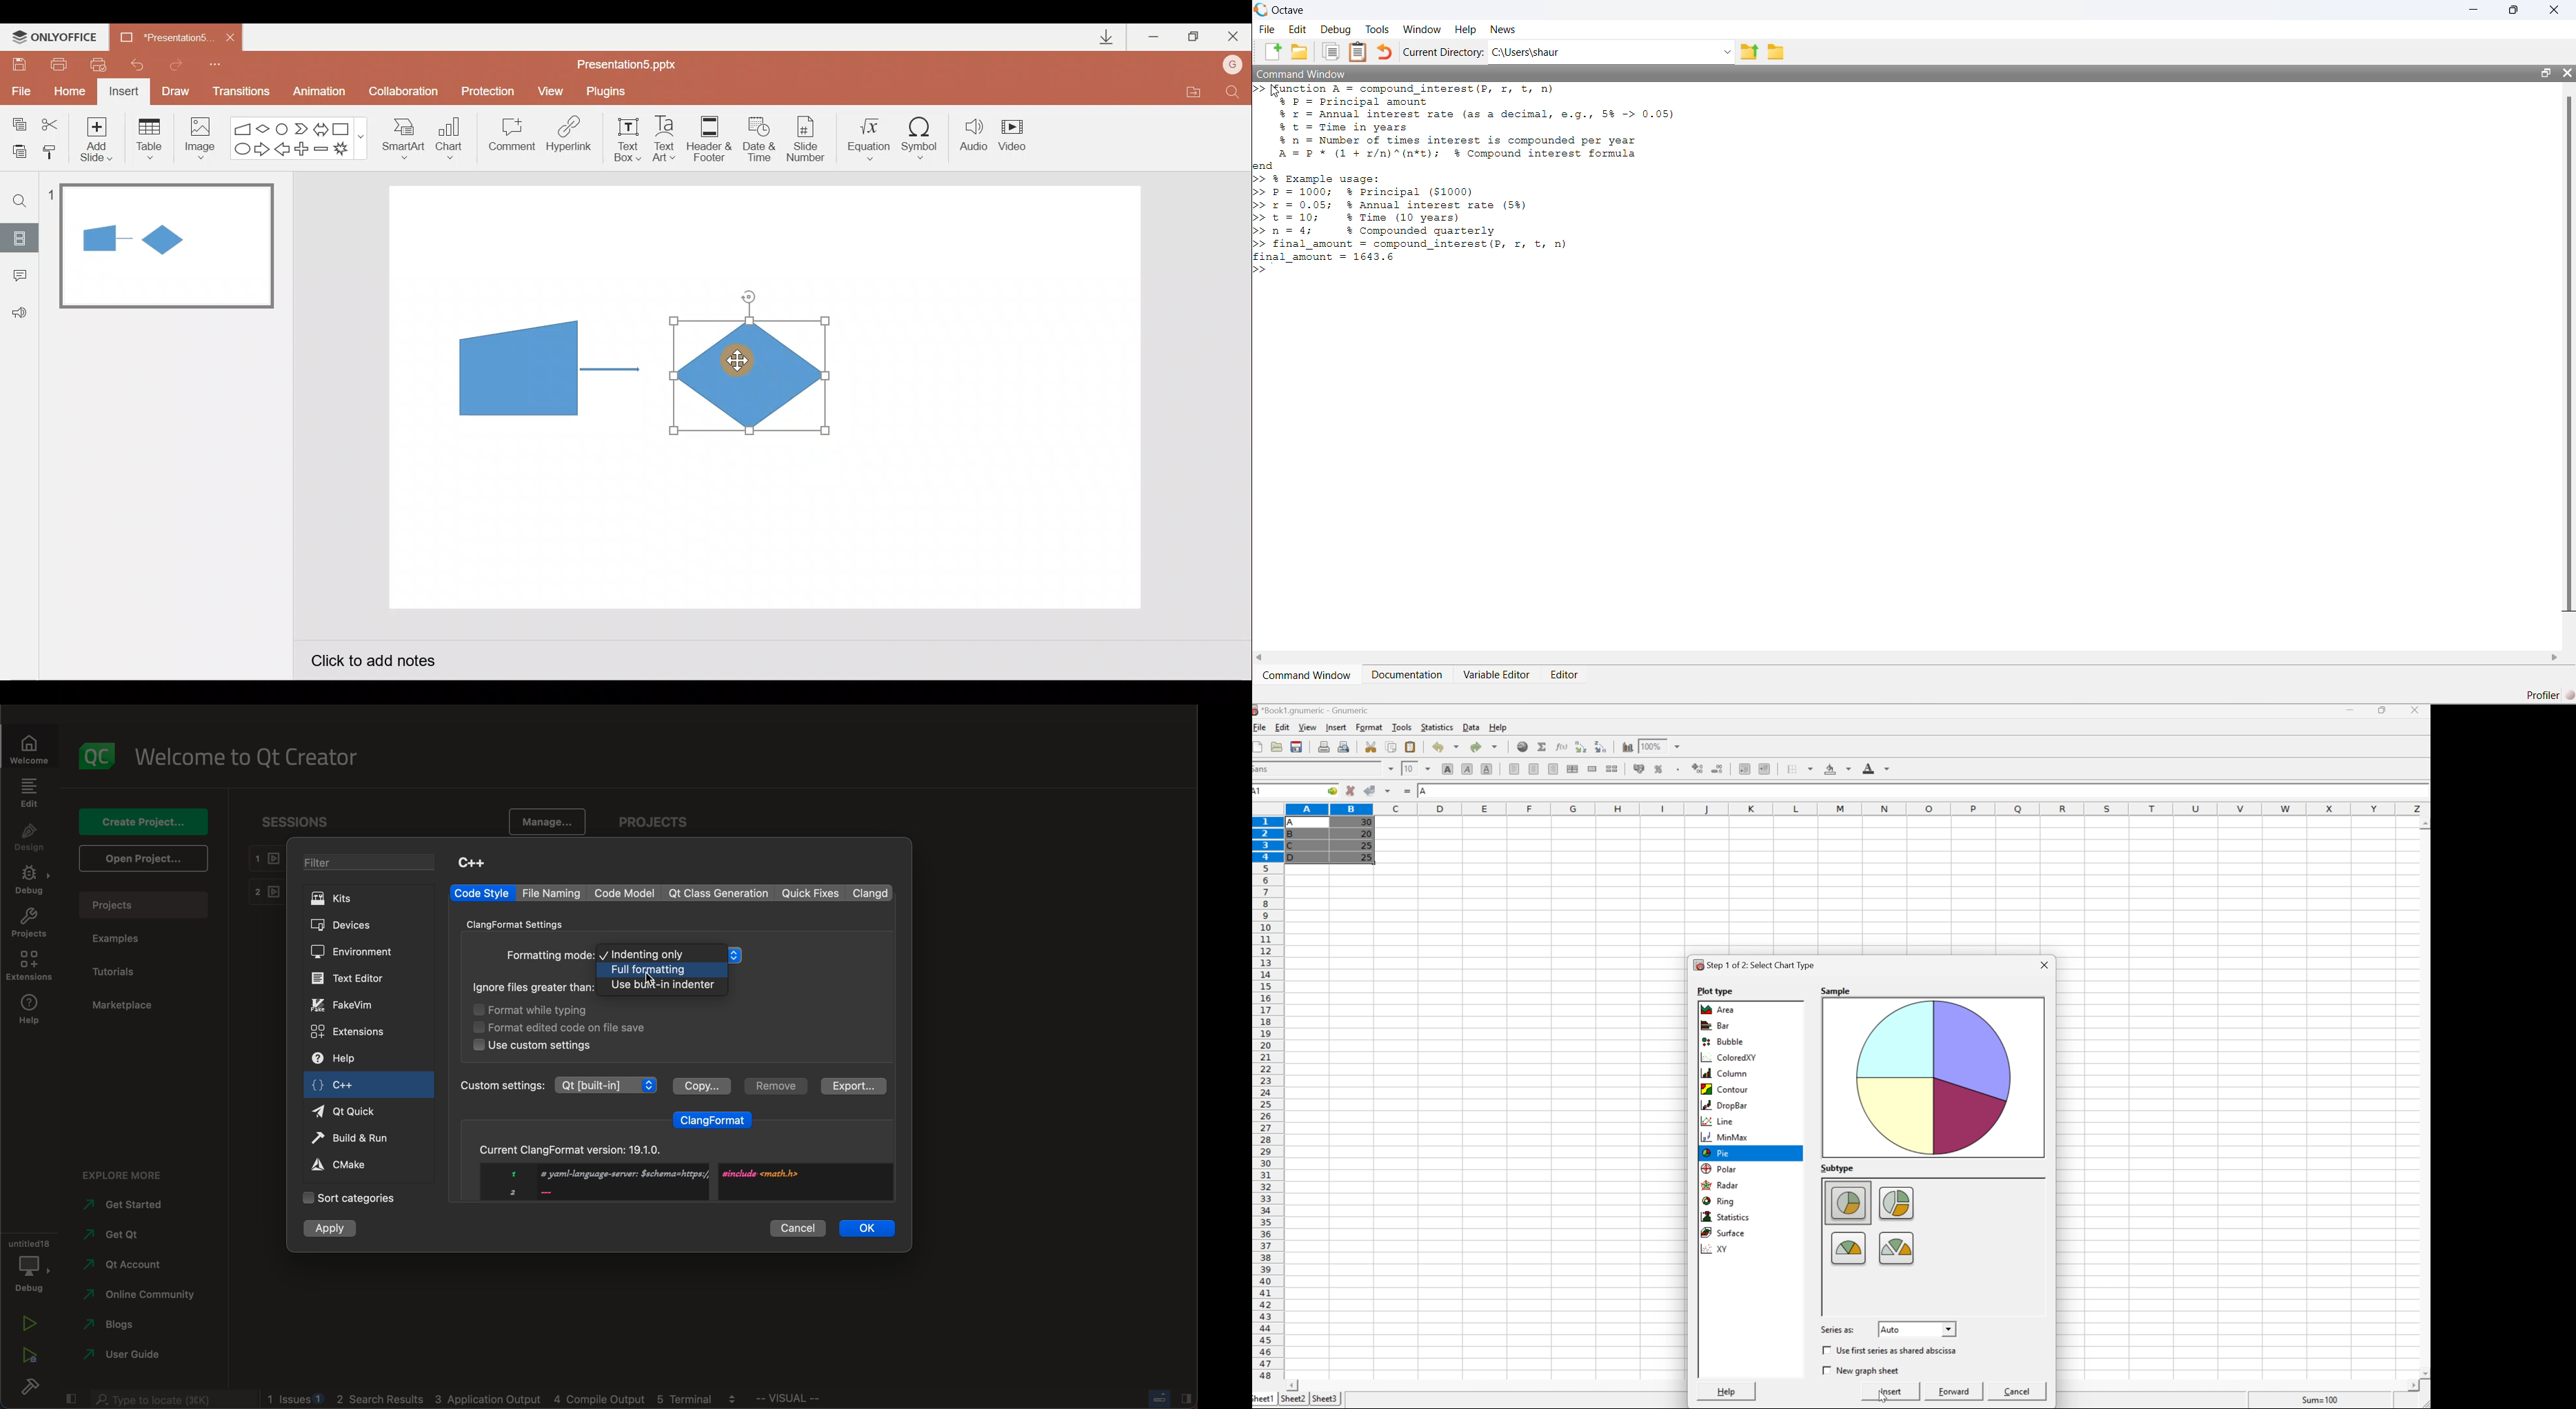 The height and width of the screenshot is (1428, 2576). Describe the element at coordinates (283, 128) in the screenshot. I see `Flowchart-connector` at that location.